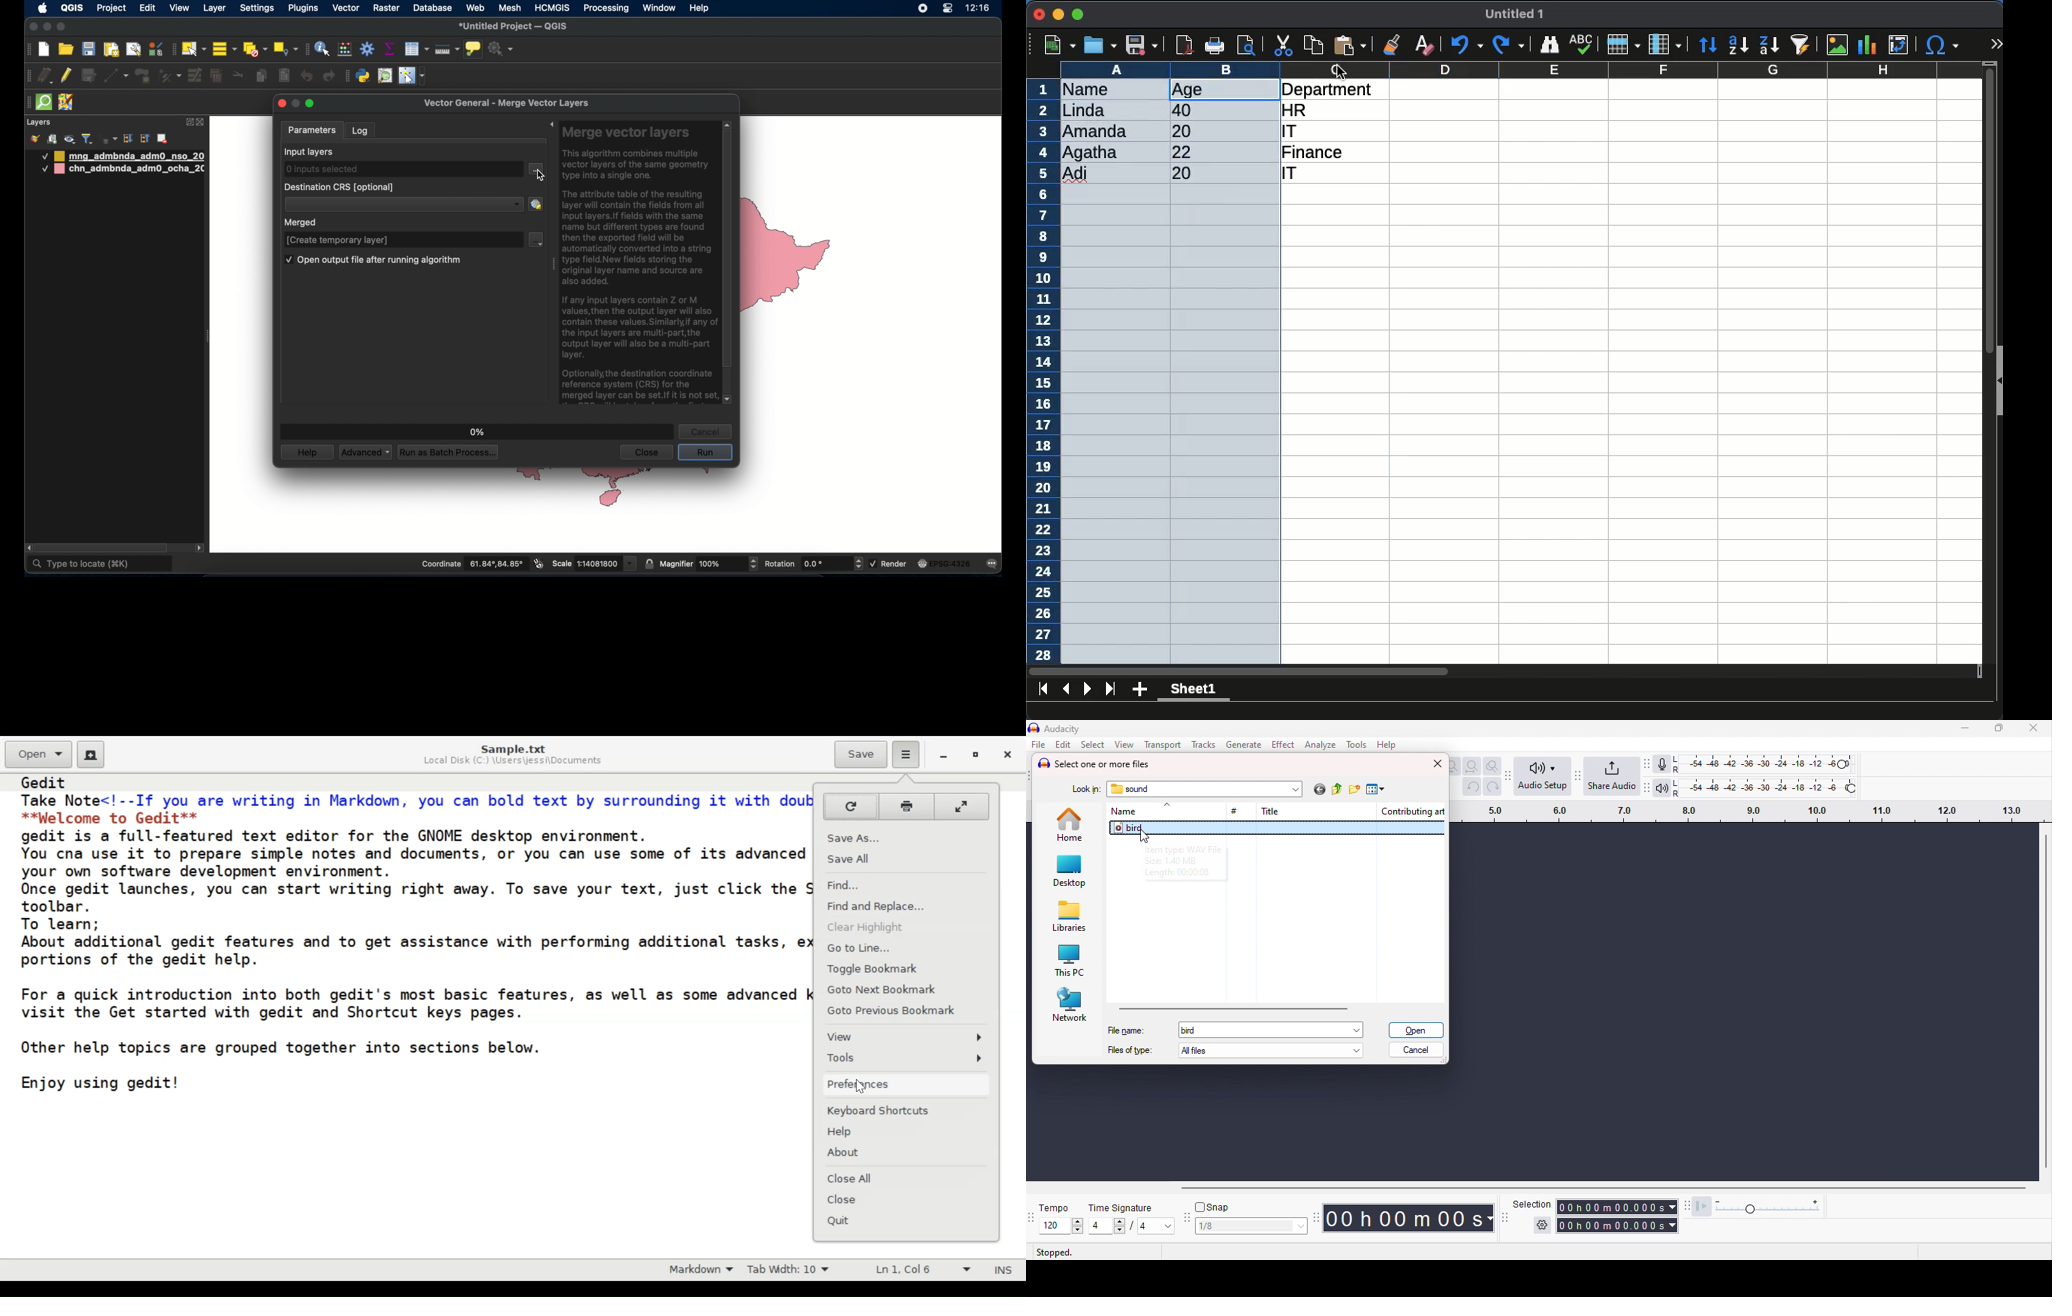  Describe the element at coordinates (1188, 1219) in the screenshot. I see `snap tool bar` at that location.